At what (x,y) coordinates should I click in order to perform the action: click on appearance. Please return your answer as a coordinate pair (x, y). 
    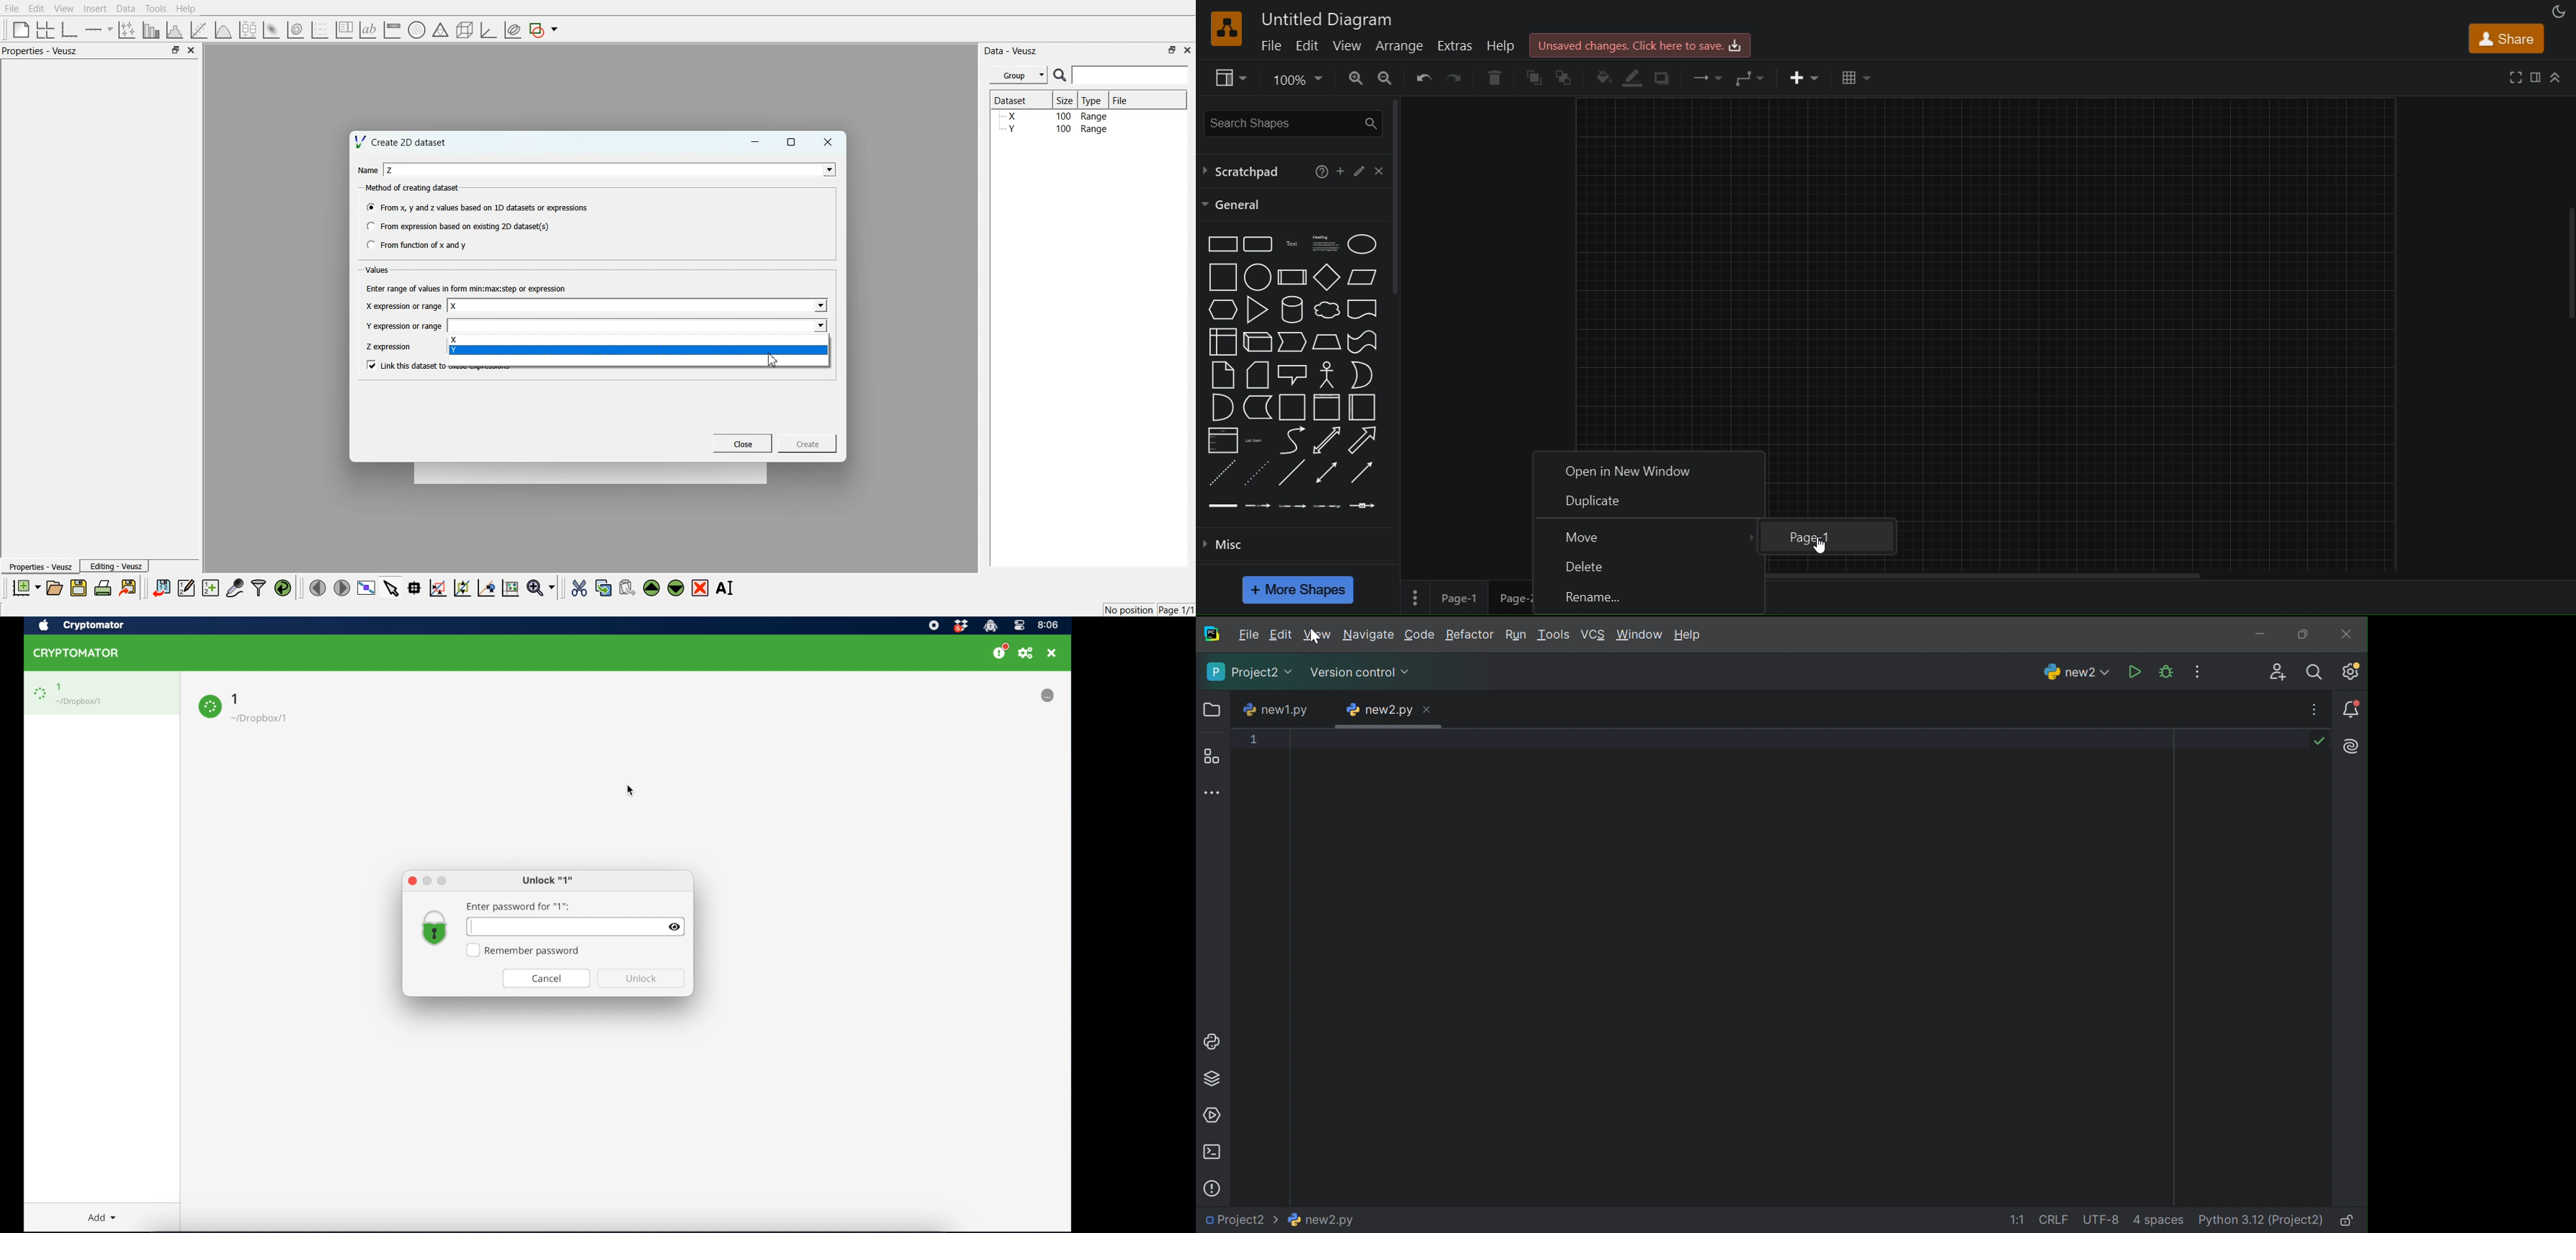
    Looking at the image, I should click on (2556, 10).